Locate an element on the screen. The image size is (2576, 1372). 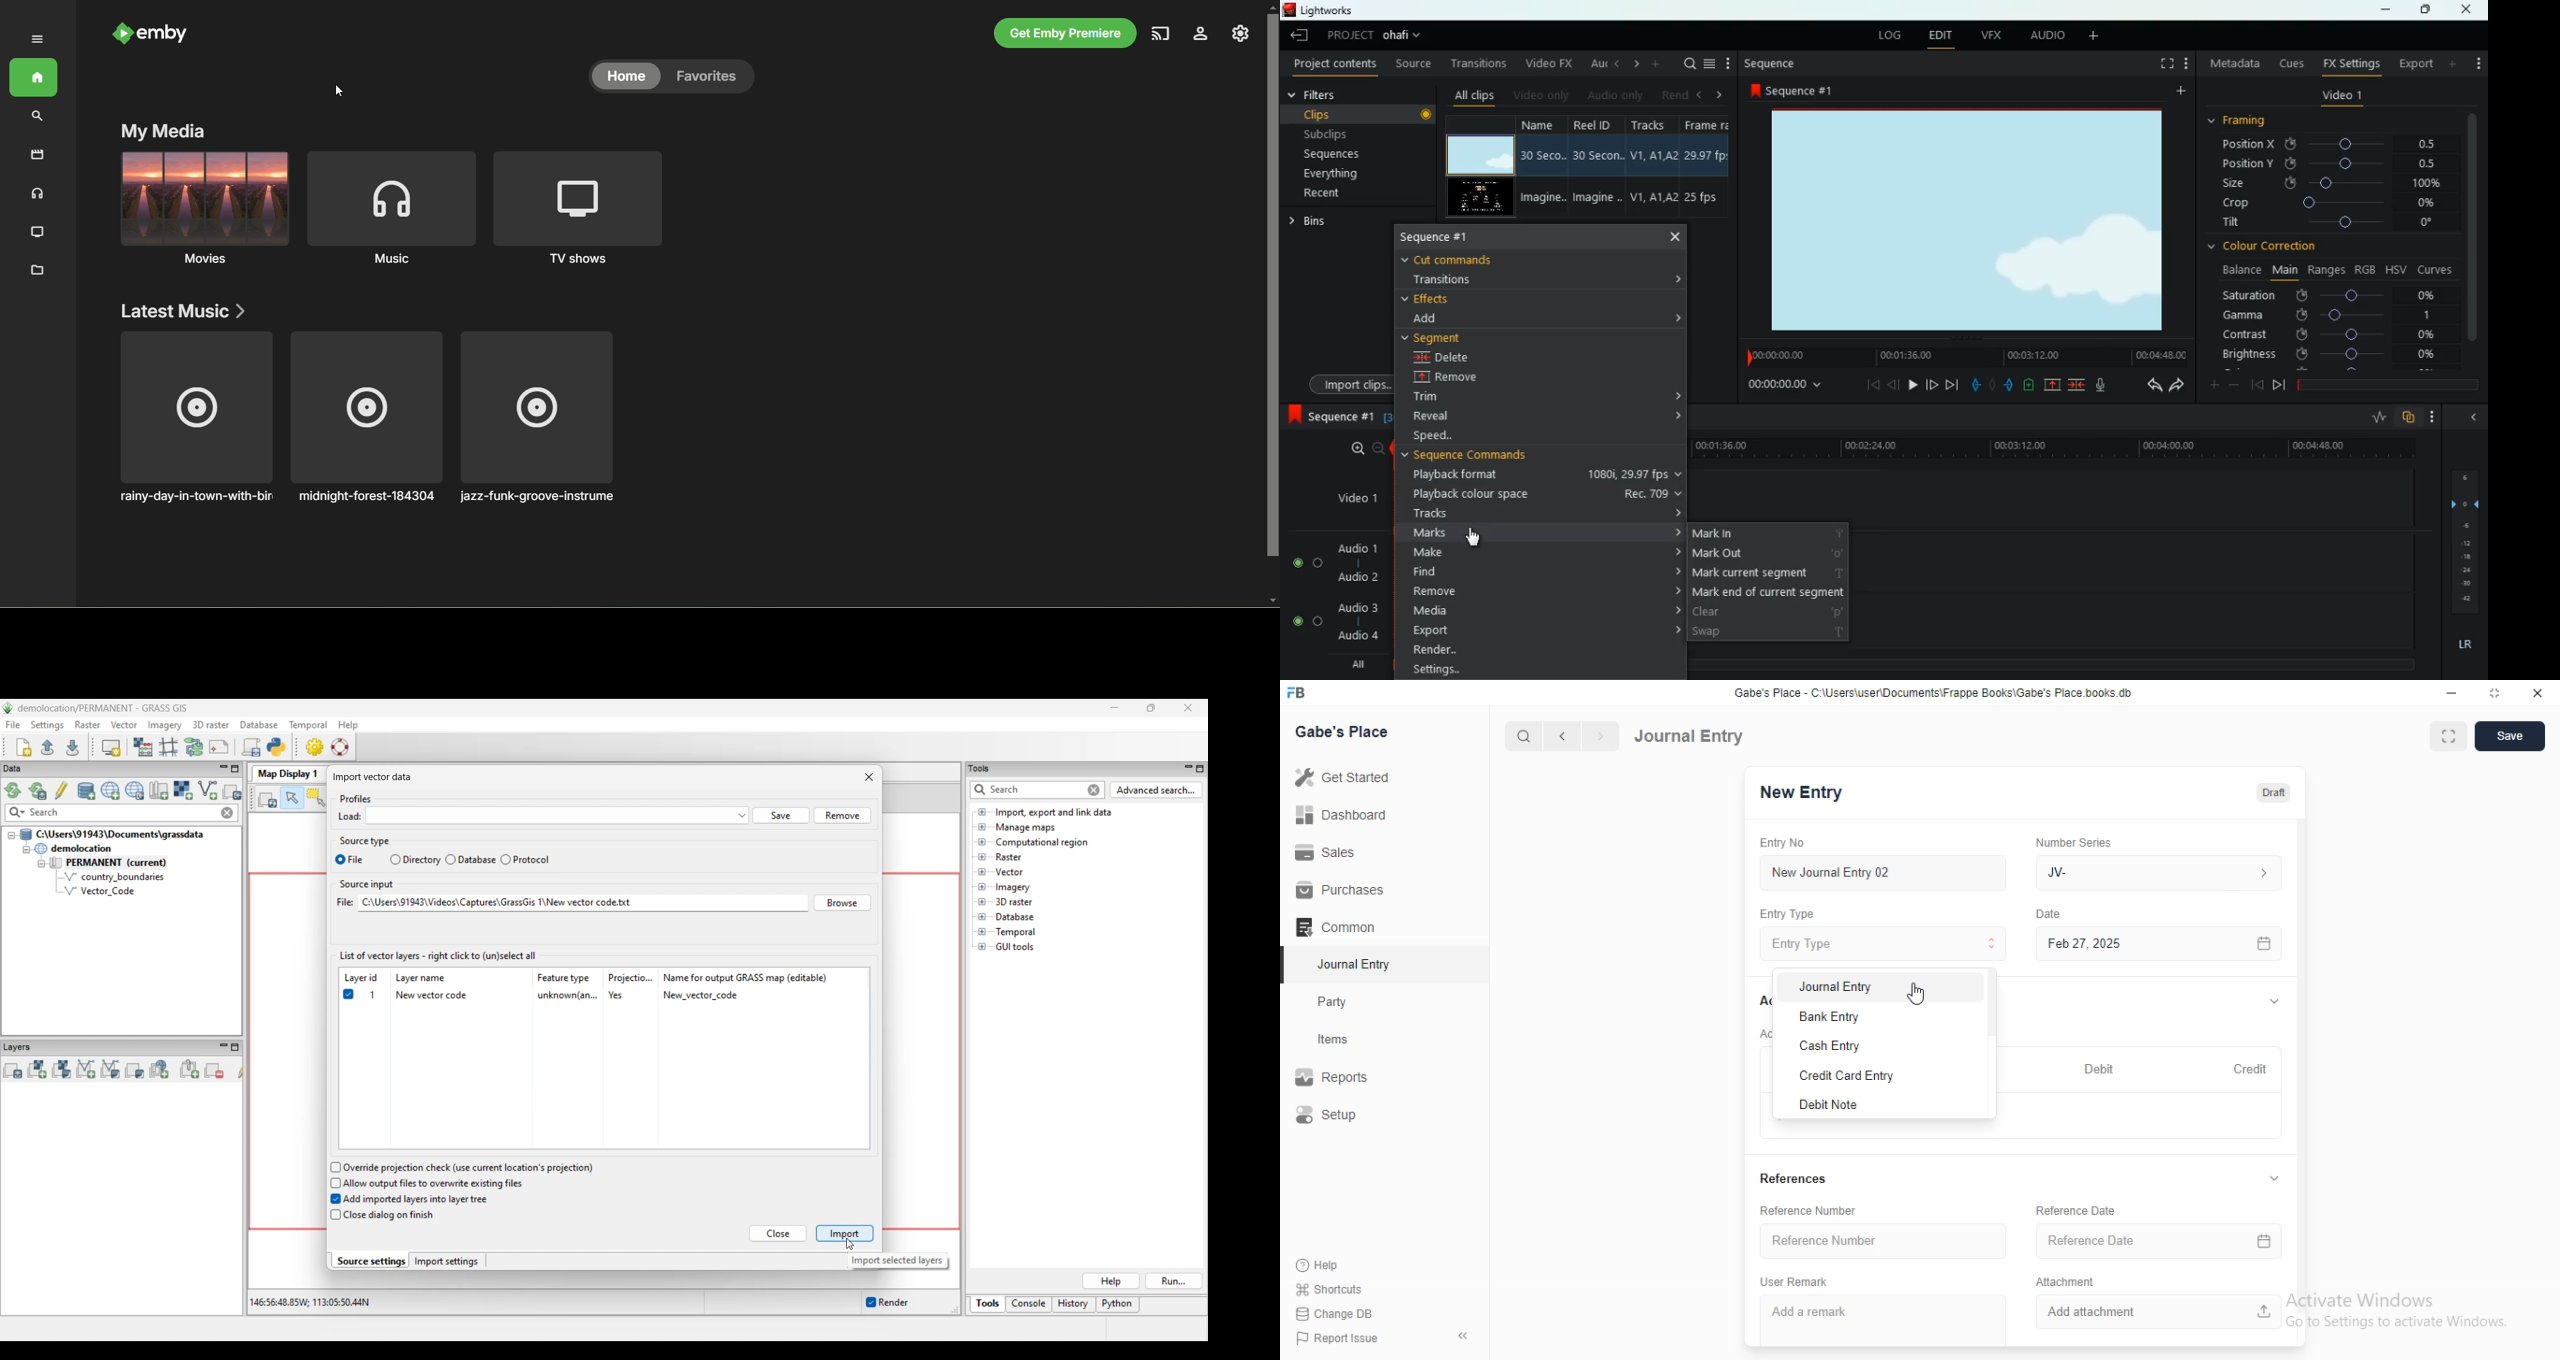
video fx is located at coordinates (1547, 63).